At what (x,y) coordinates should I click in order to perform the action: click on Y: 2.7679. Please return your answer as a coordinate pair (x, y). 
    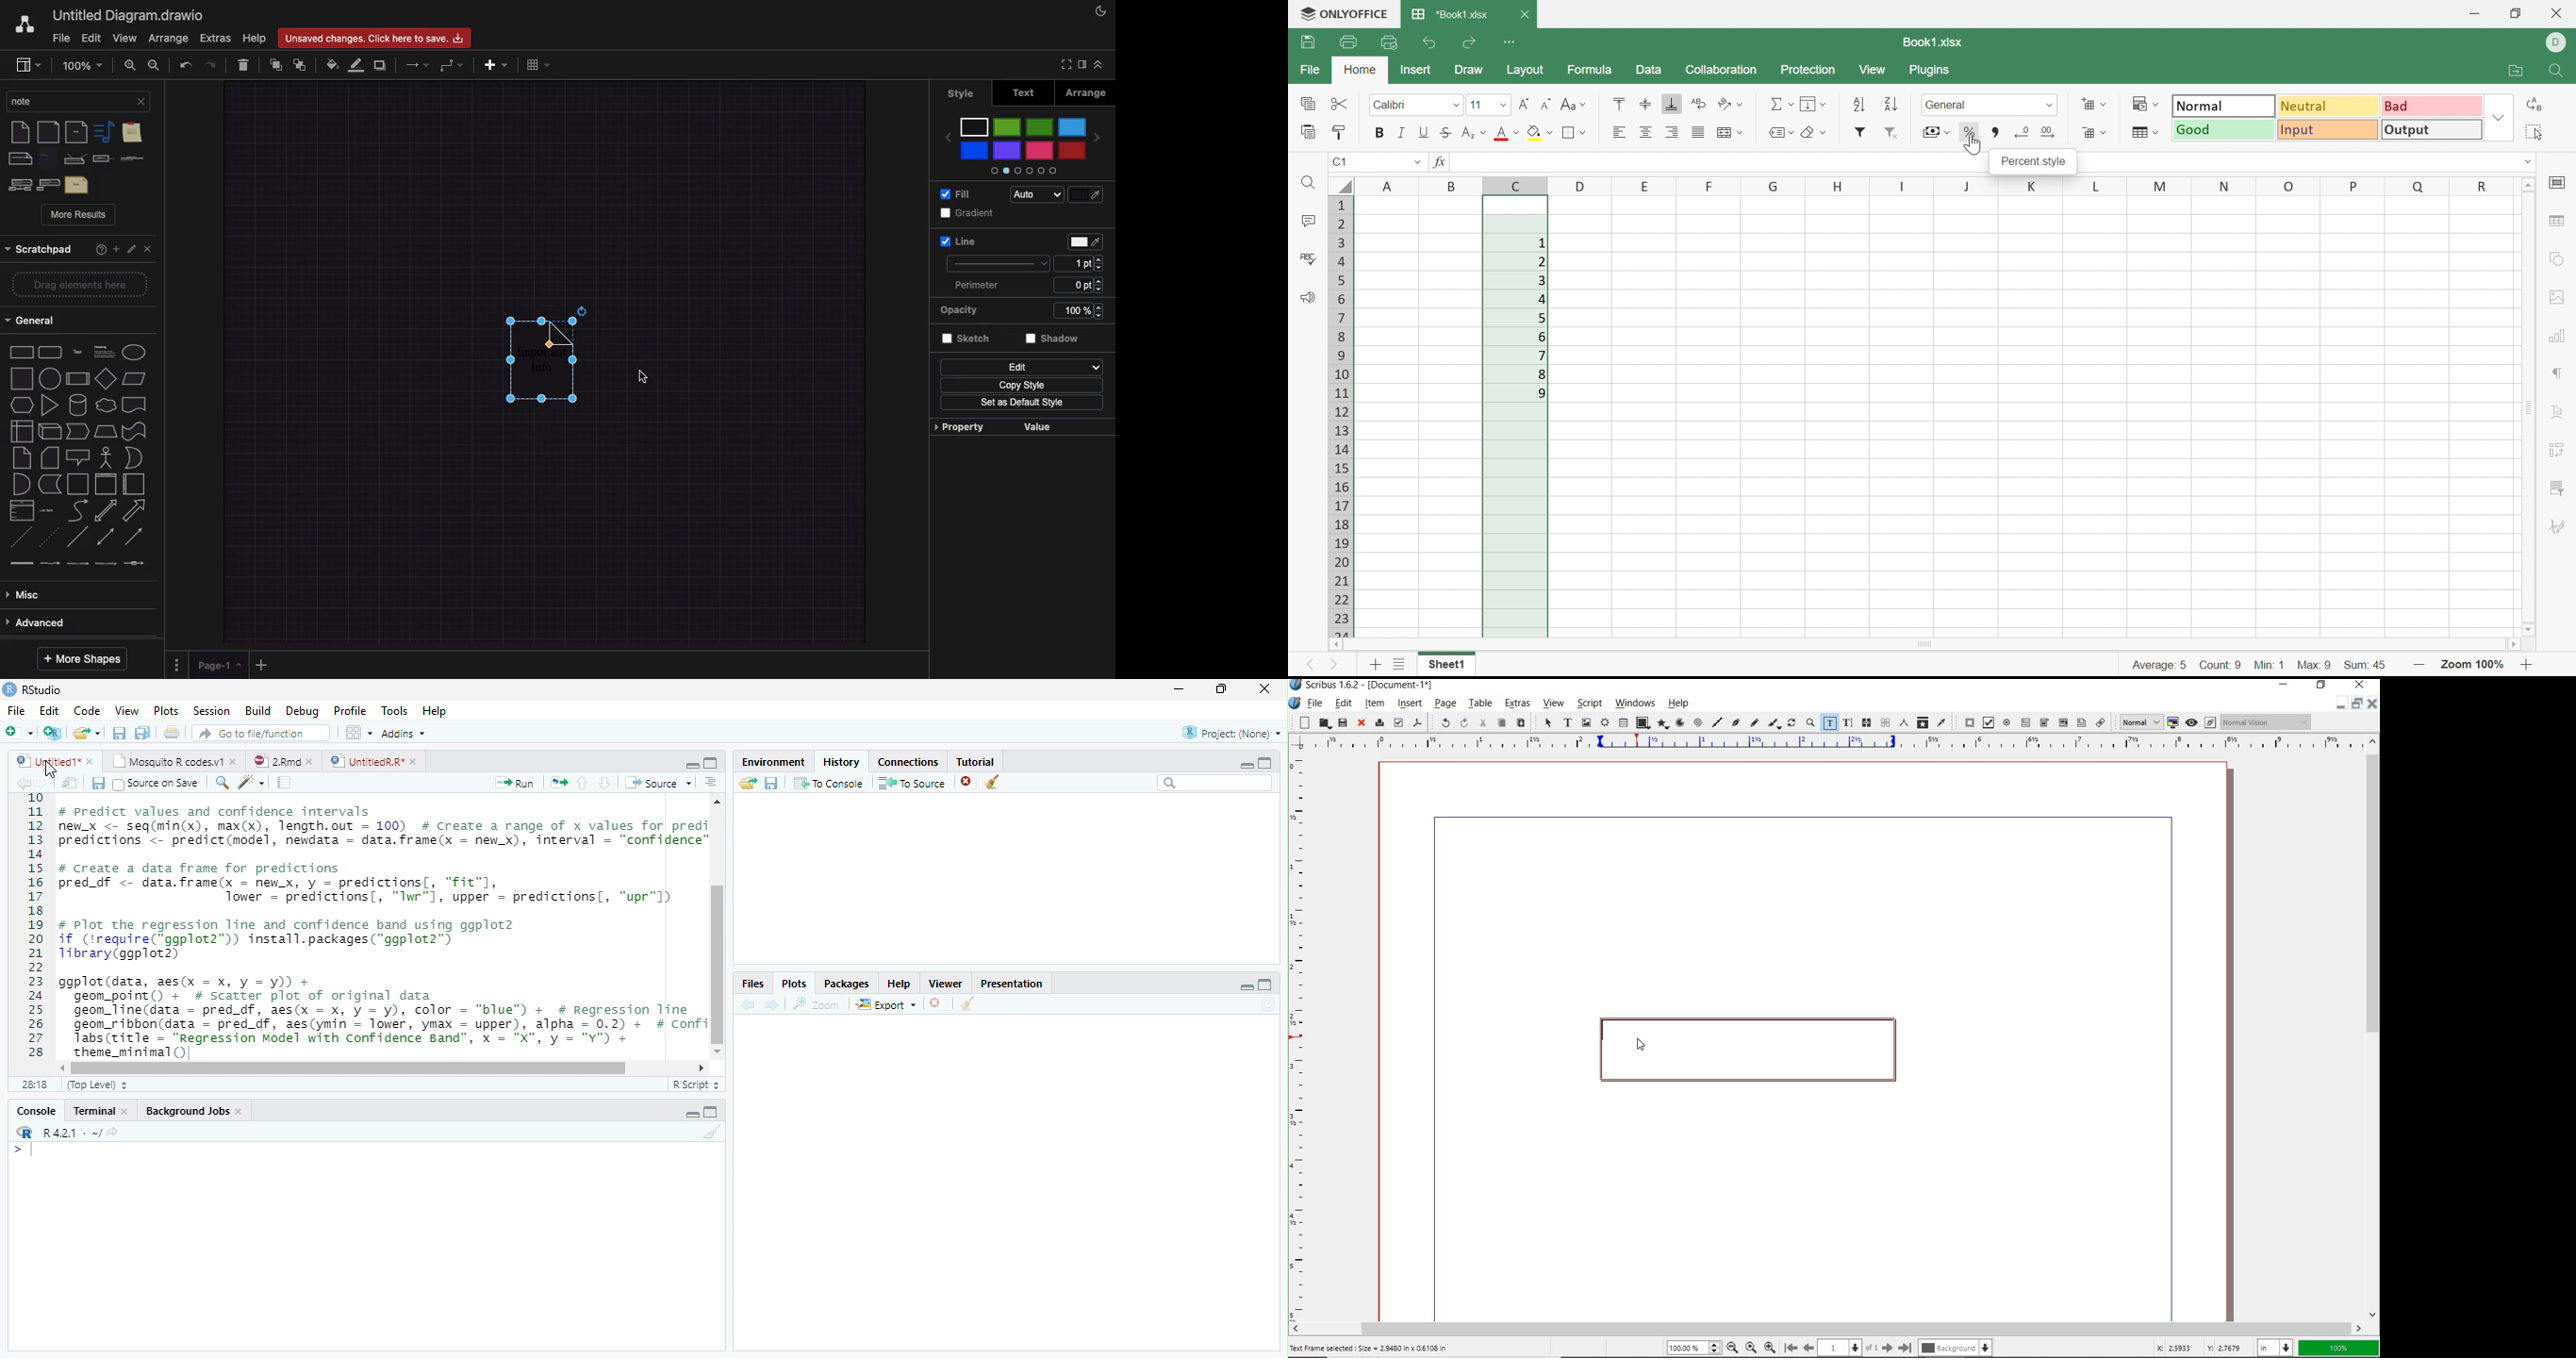
    Looking at the image, I should click on (2226, 1348).